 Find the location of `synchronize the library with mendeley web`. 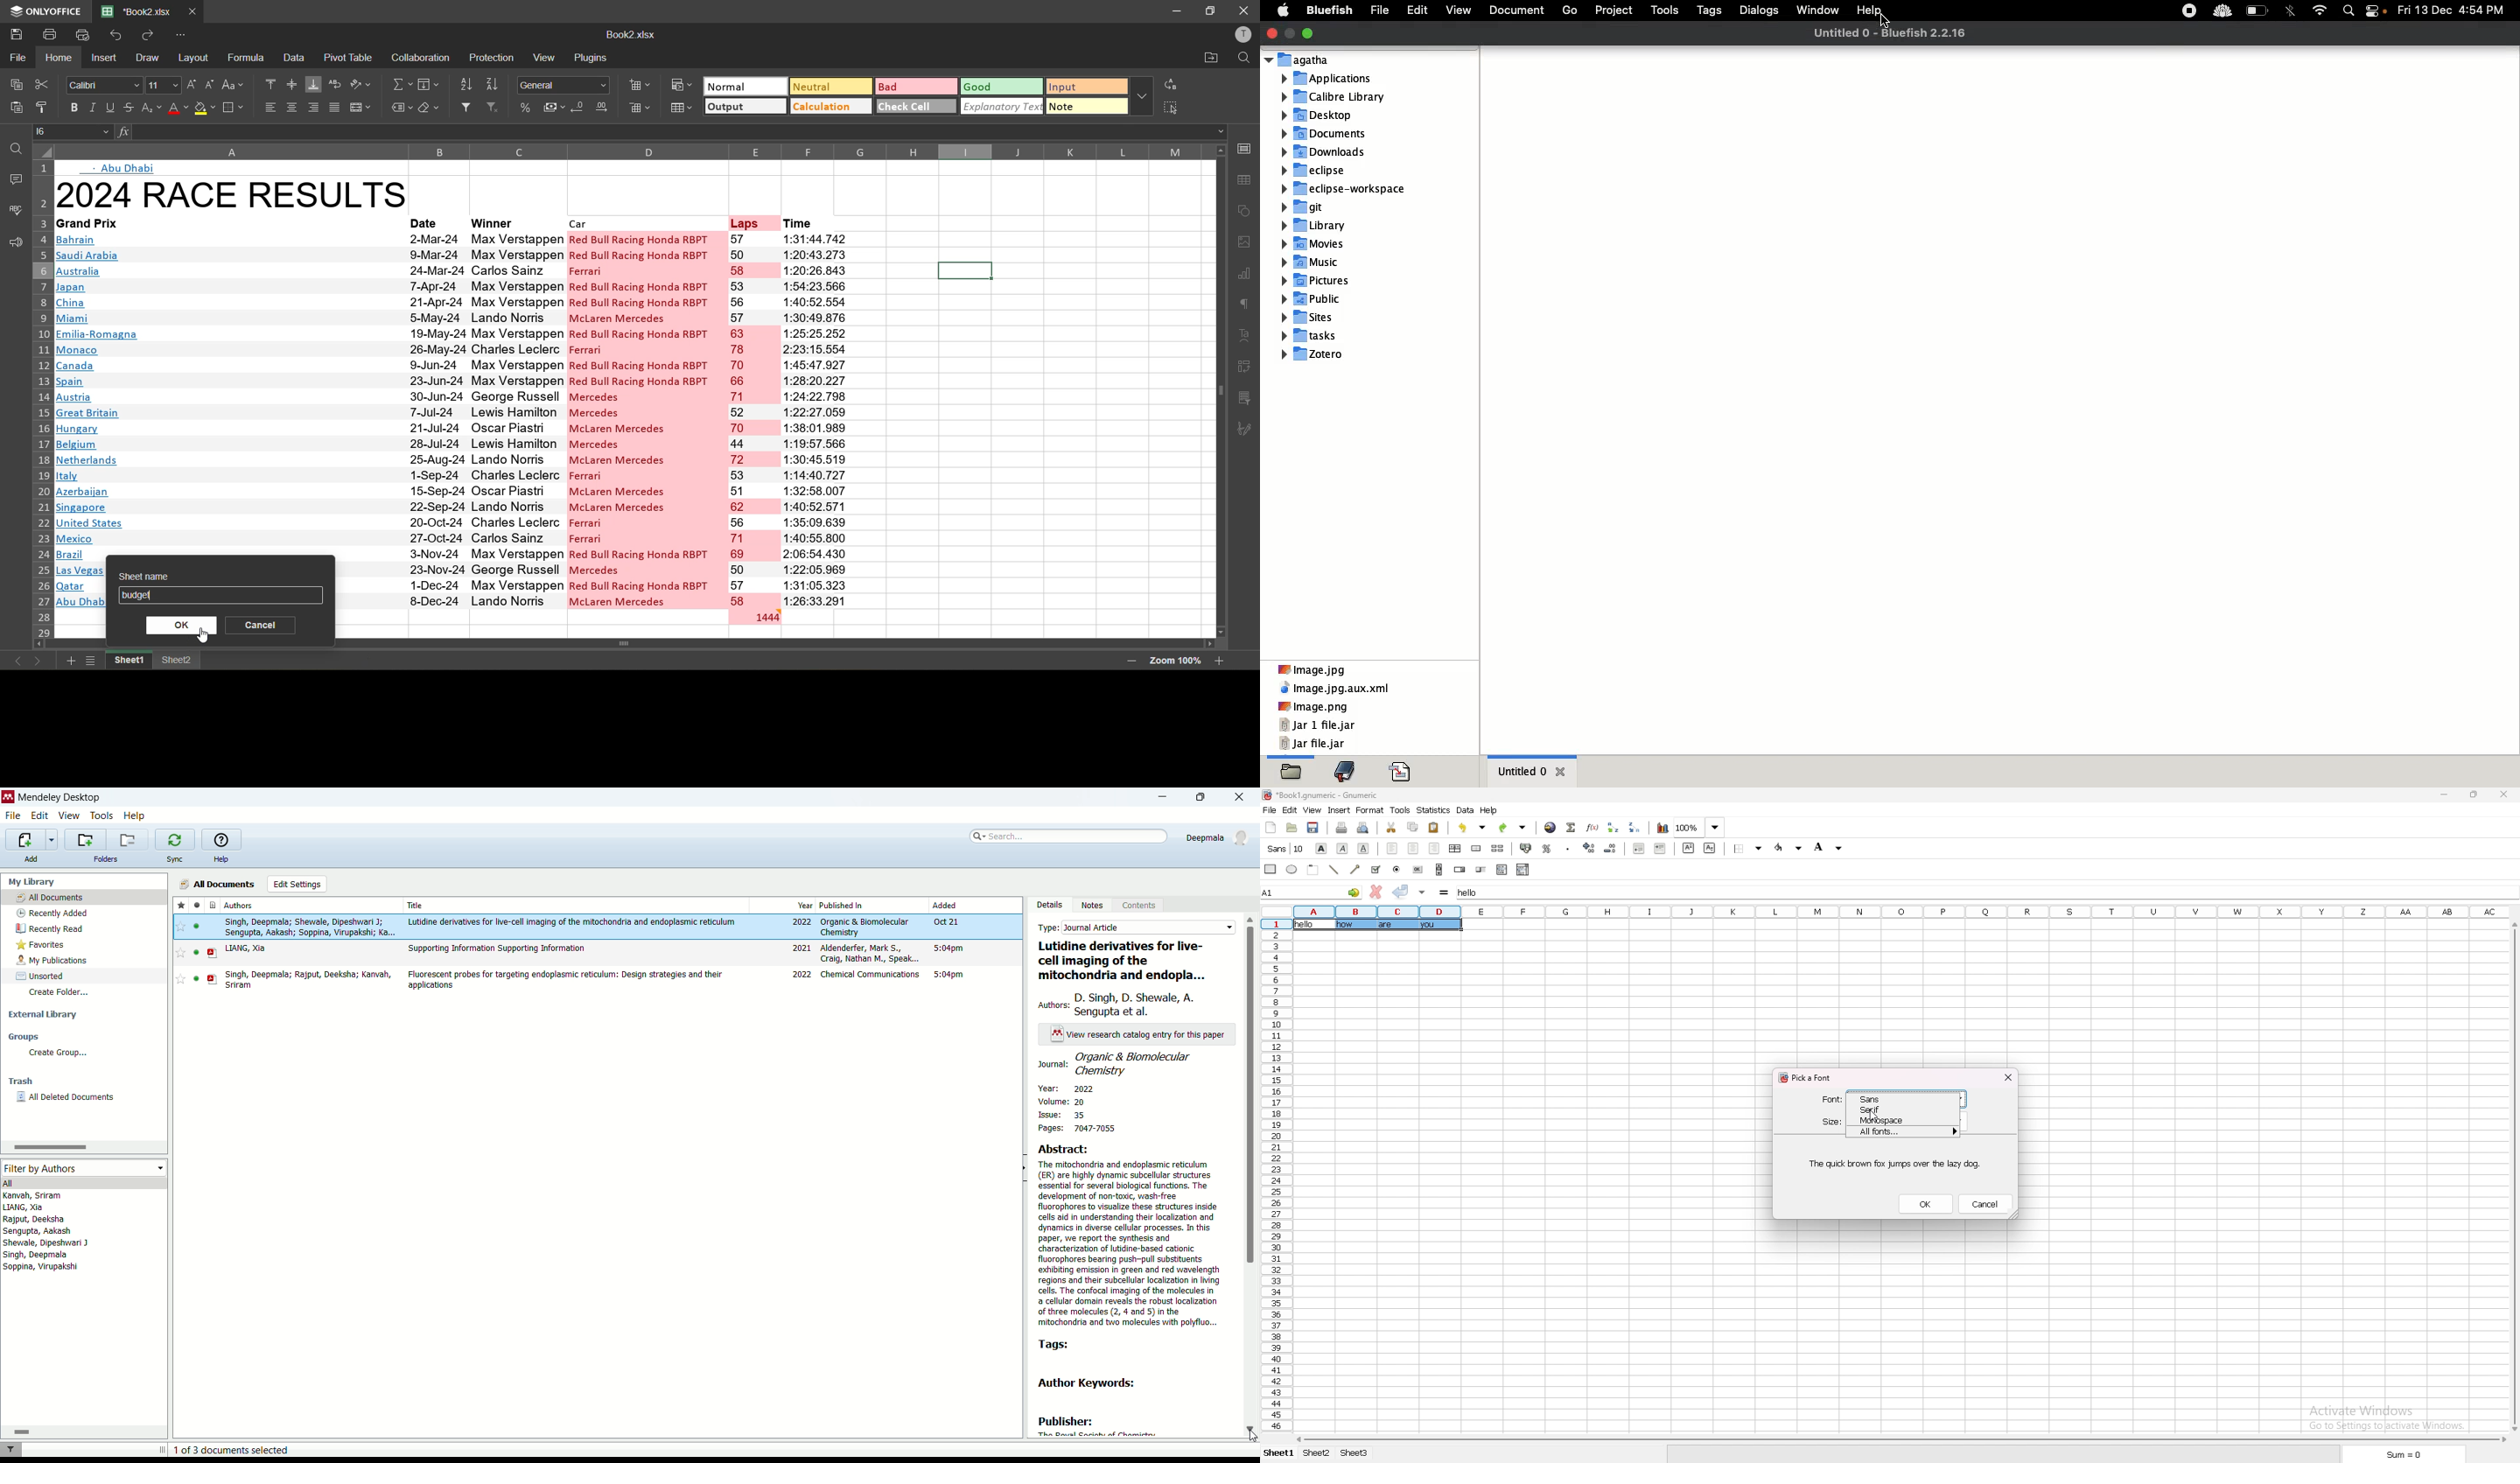

synchronize the library with mendeley web is located at coordinates (175, 840).